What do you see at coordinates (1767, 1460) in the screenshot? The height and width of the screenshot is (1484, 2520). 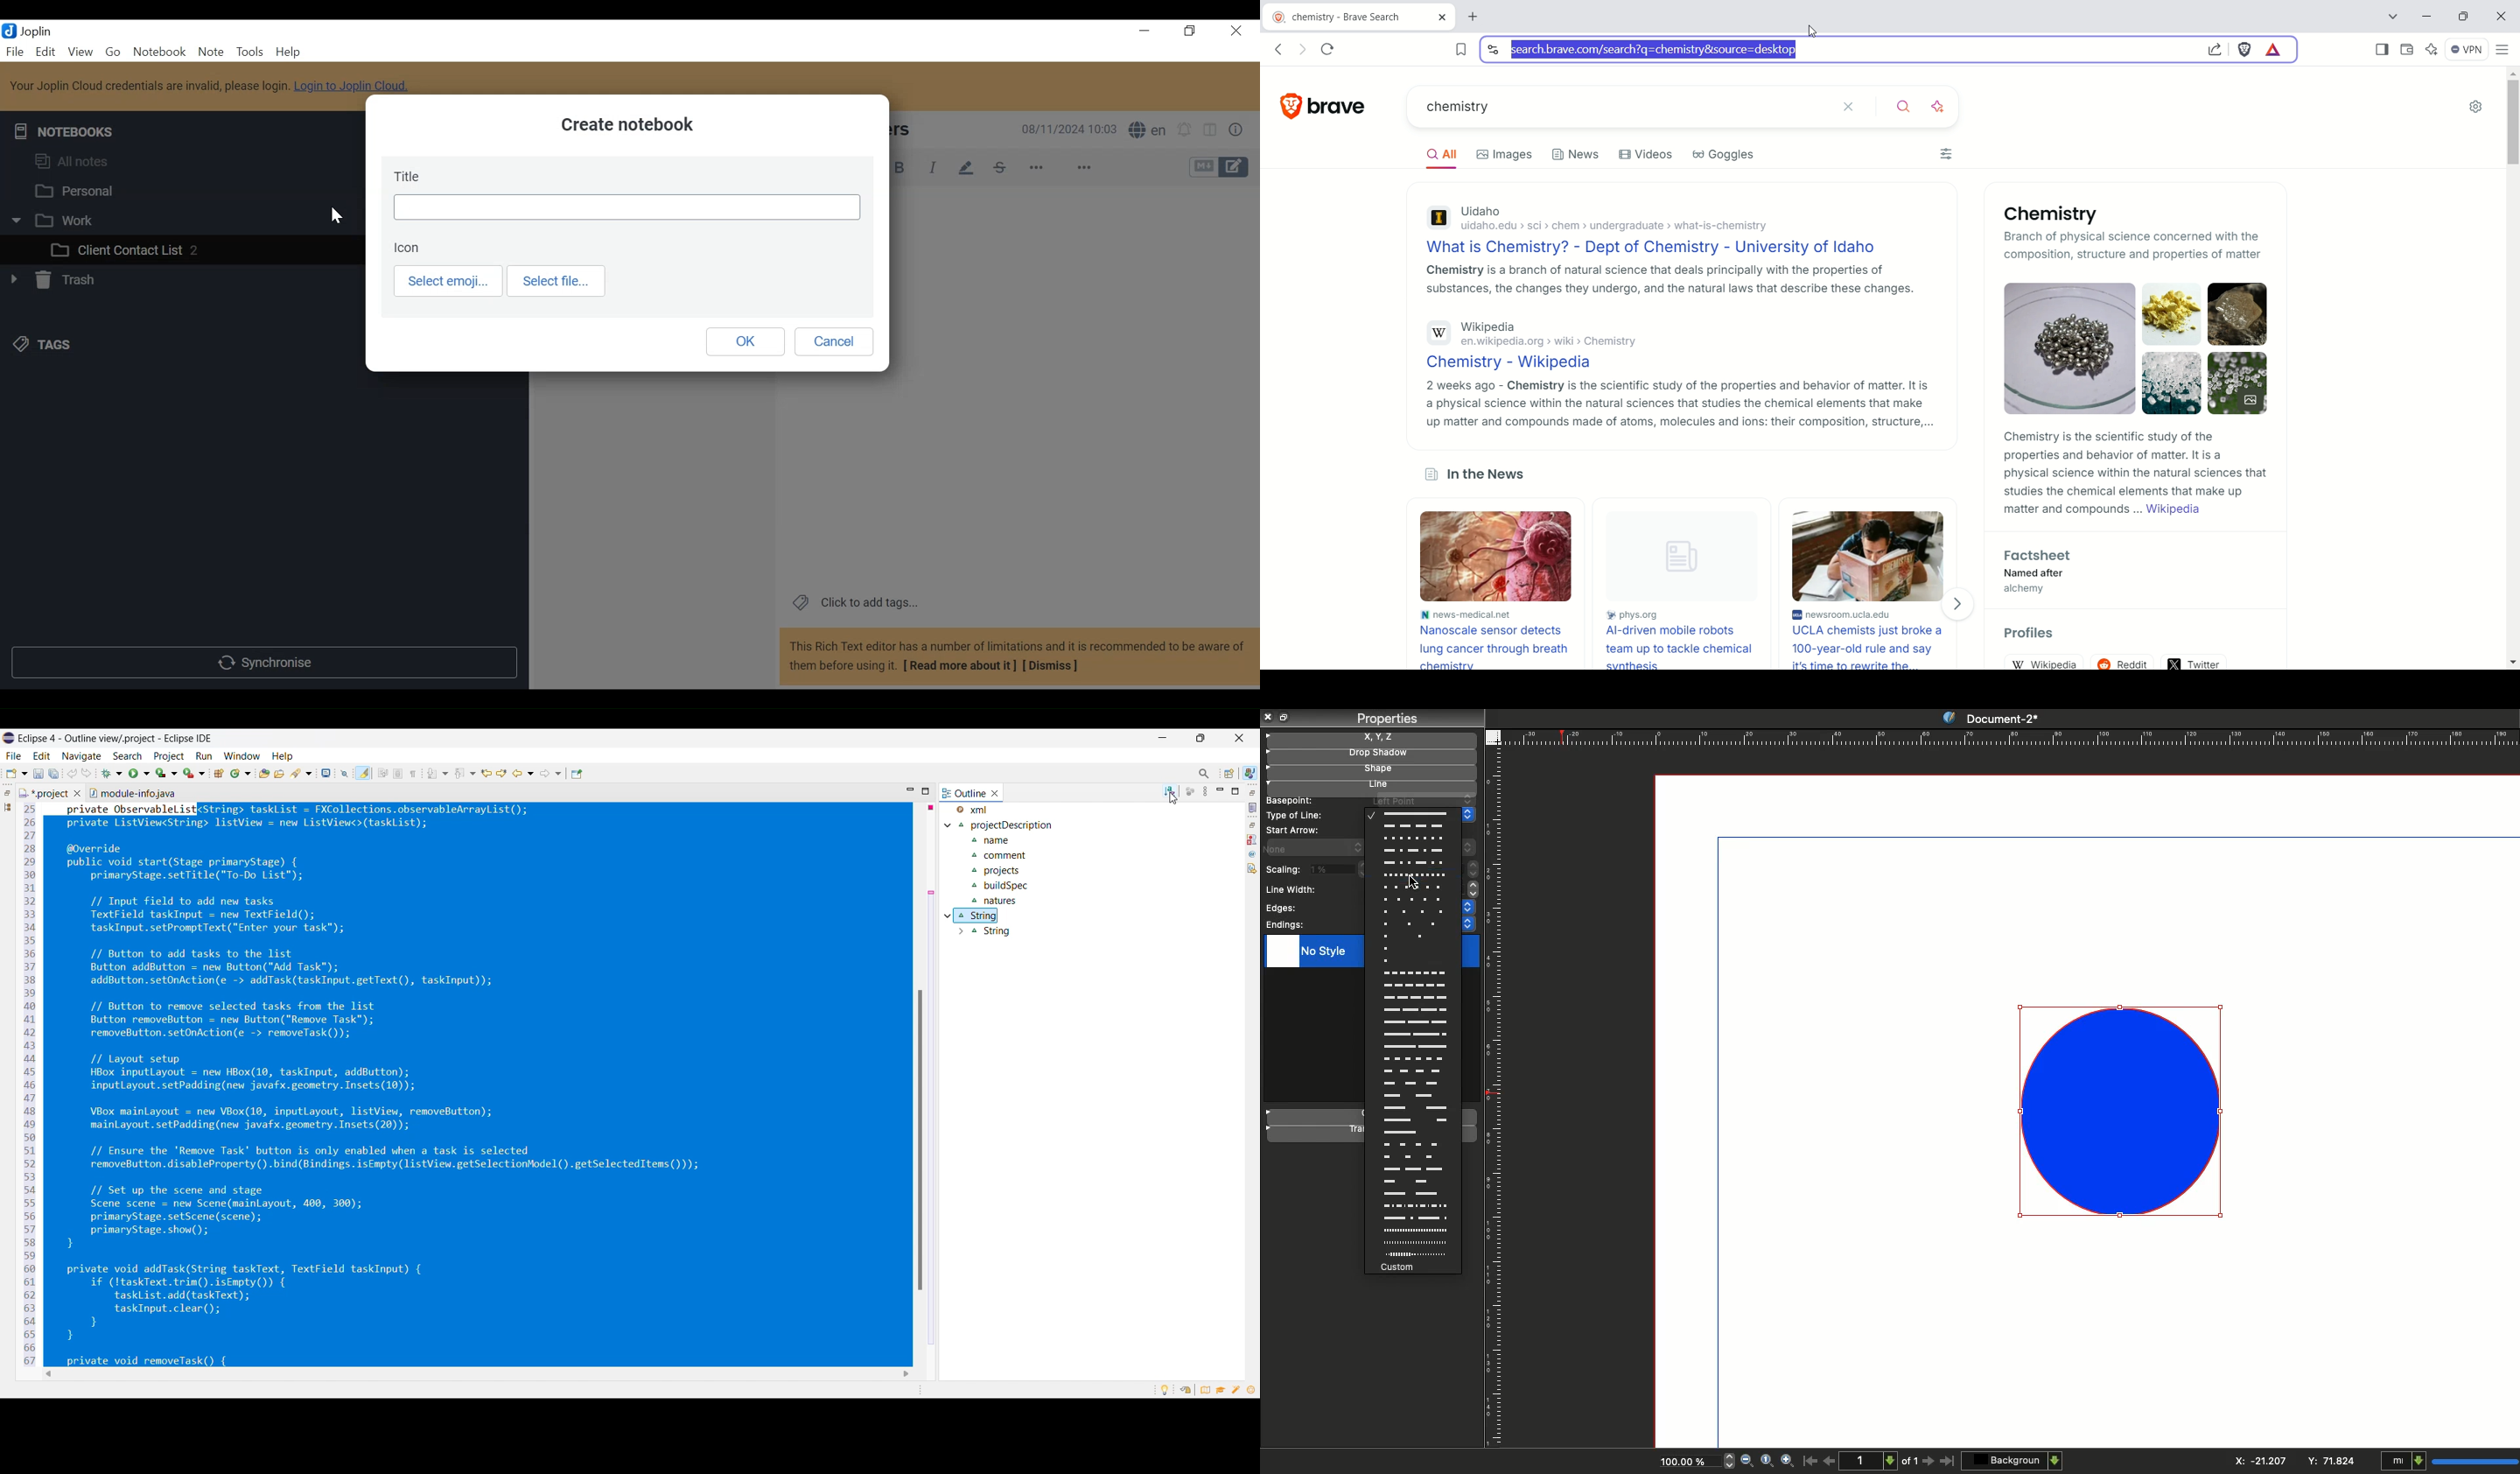 I see `Zoom to` at bounding box center [1767, 1460].